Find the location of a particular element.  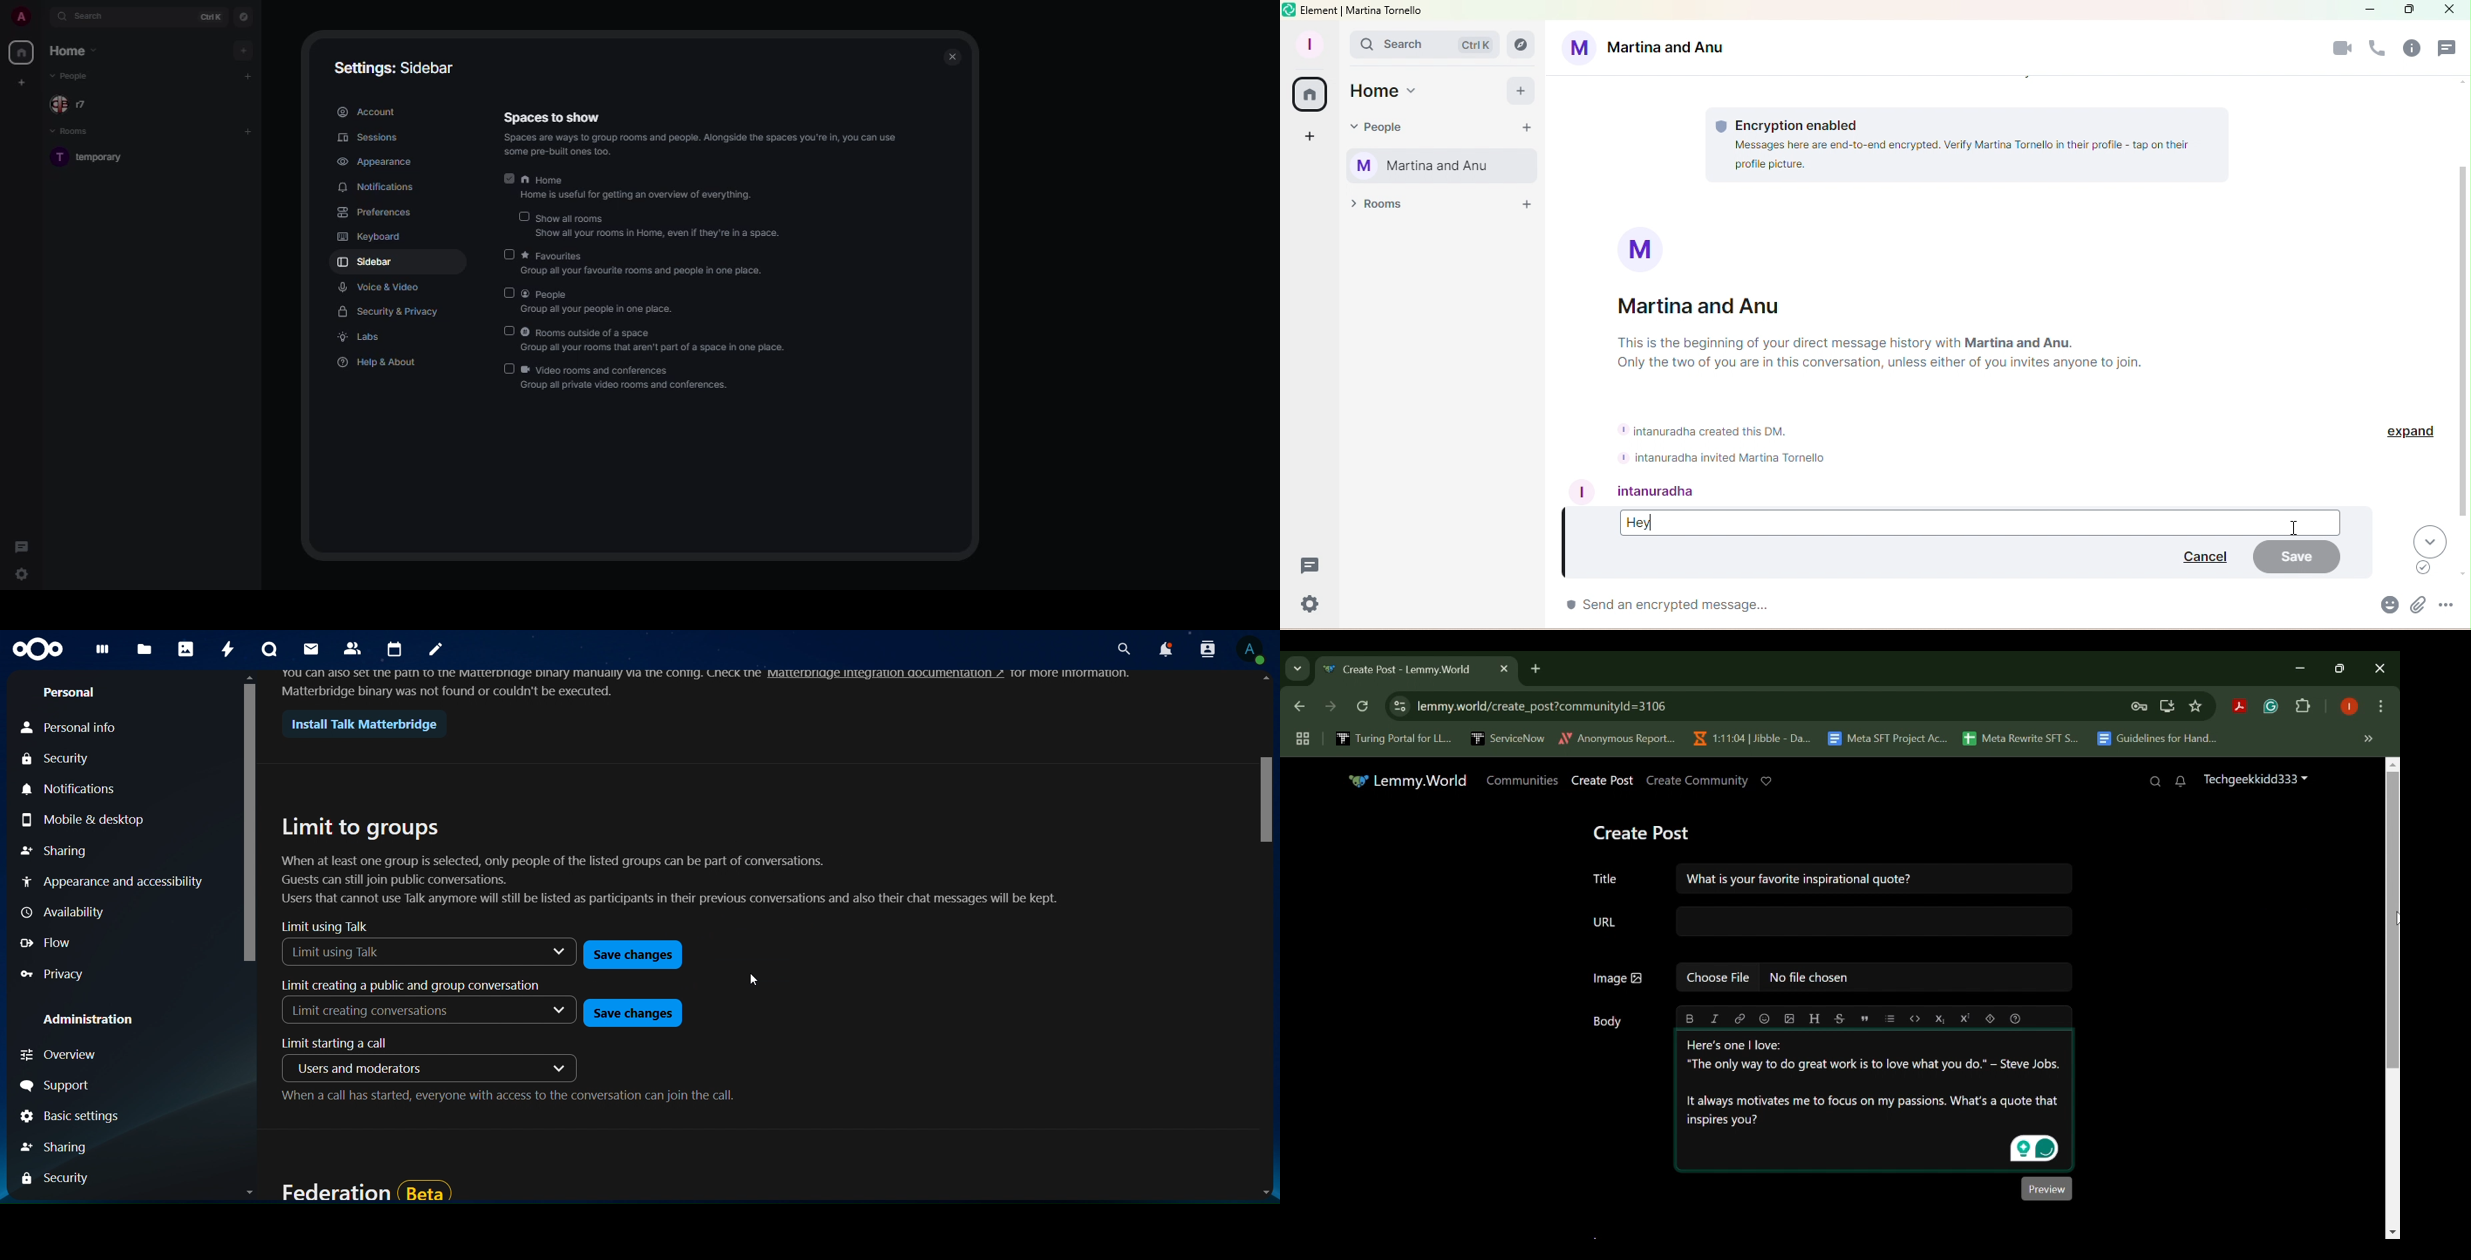

Hidden bookmarks is located at coordinates (2370, 739).